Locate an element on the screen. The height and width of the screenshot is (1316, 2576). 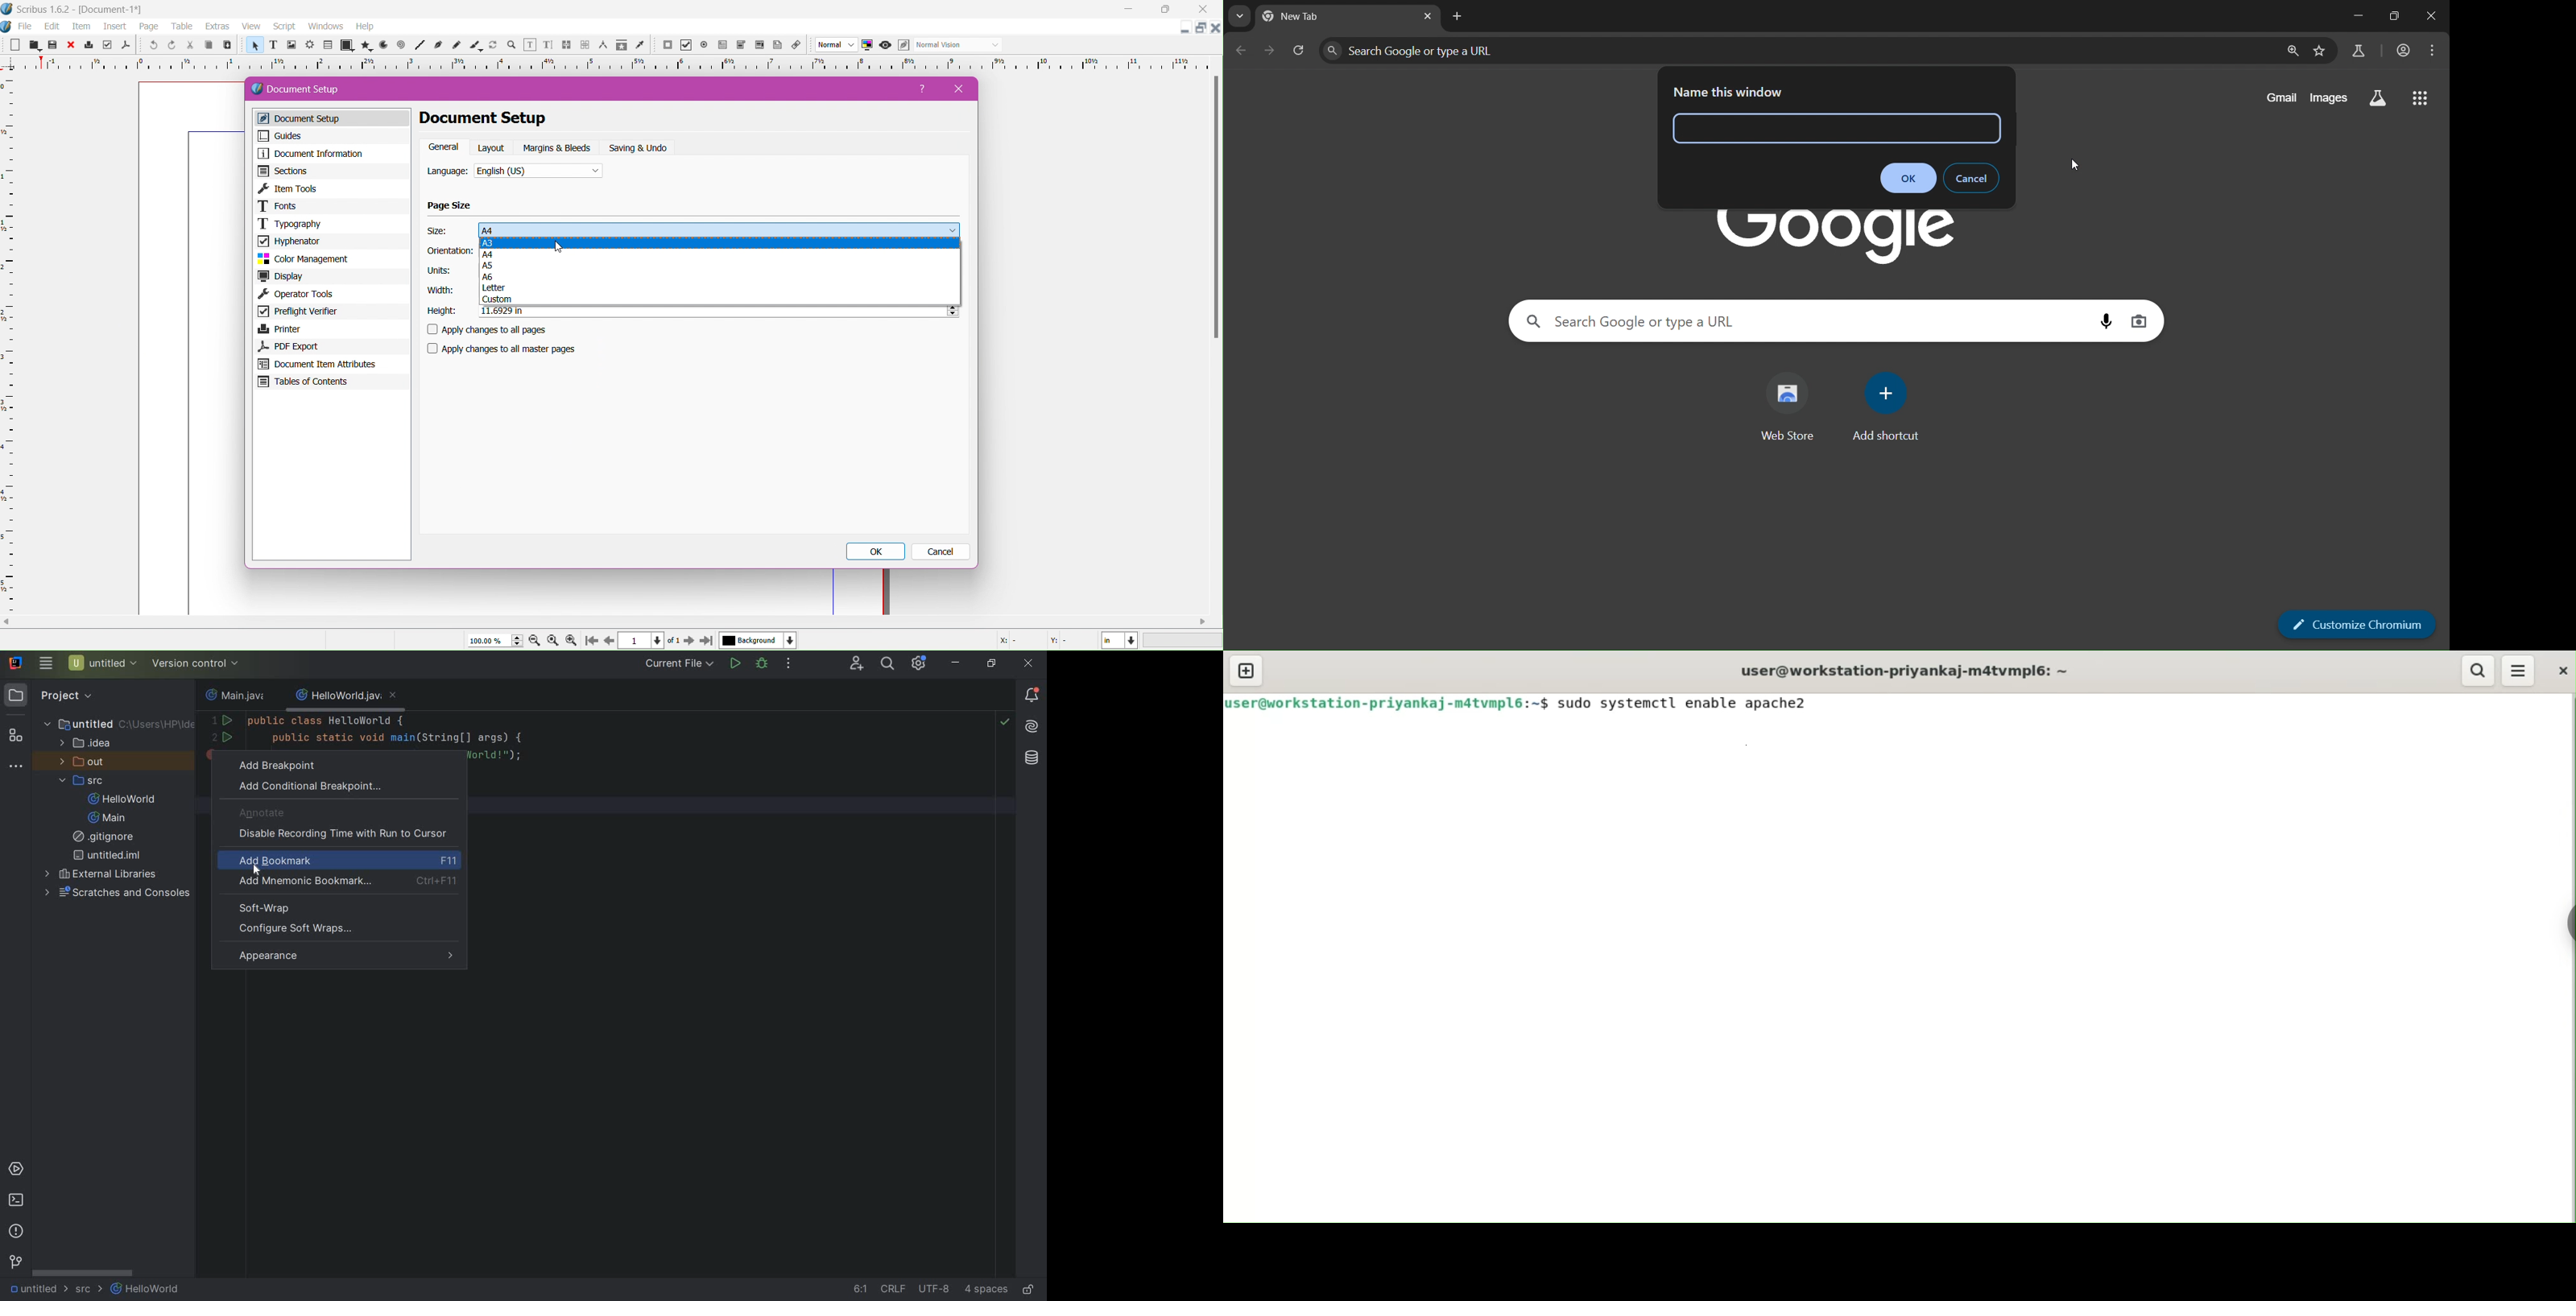
go to next page is located at coordinates (689, 642).